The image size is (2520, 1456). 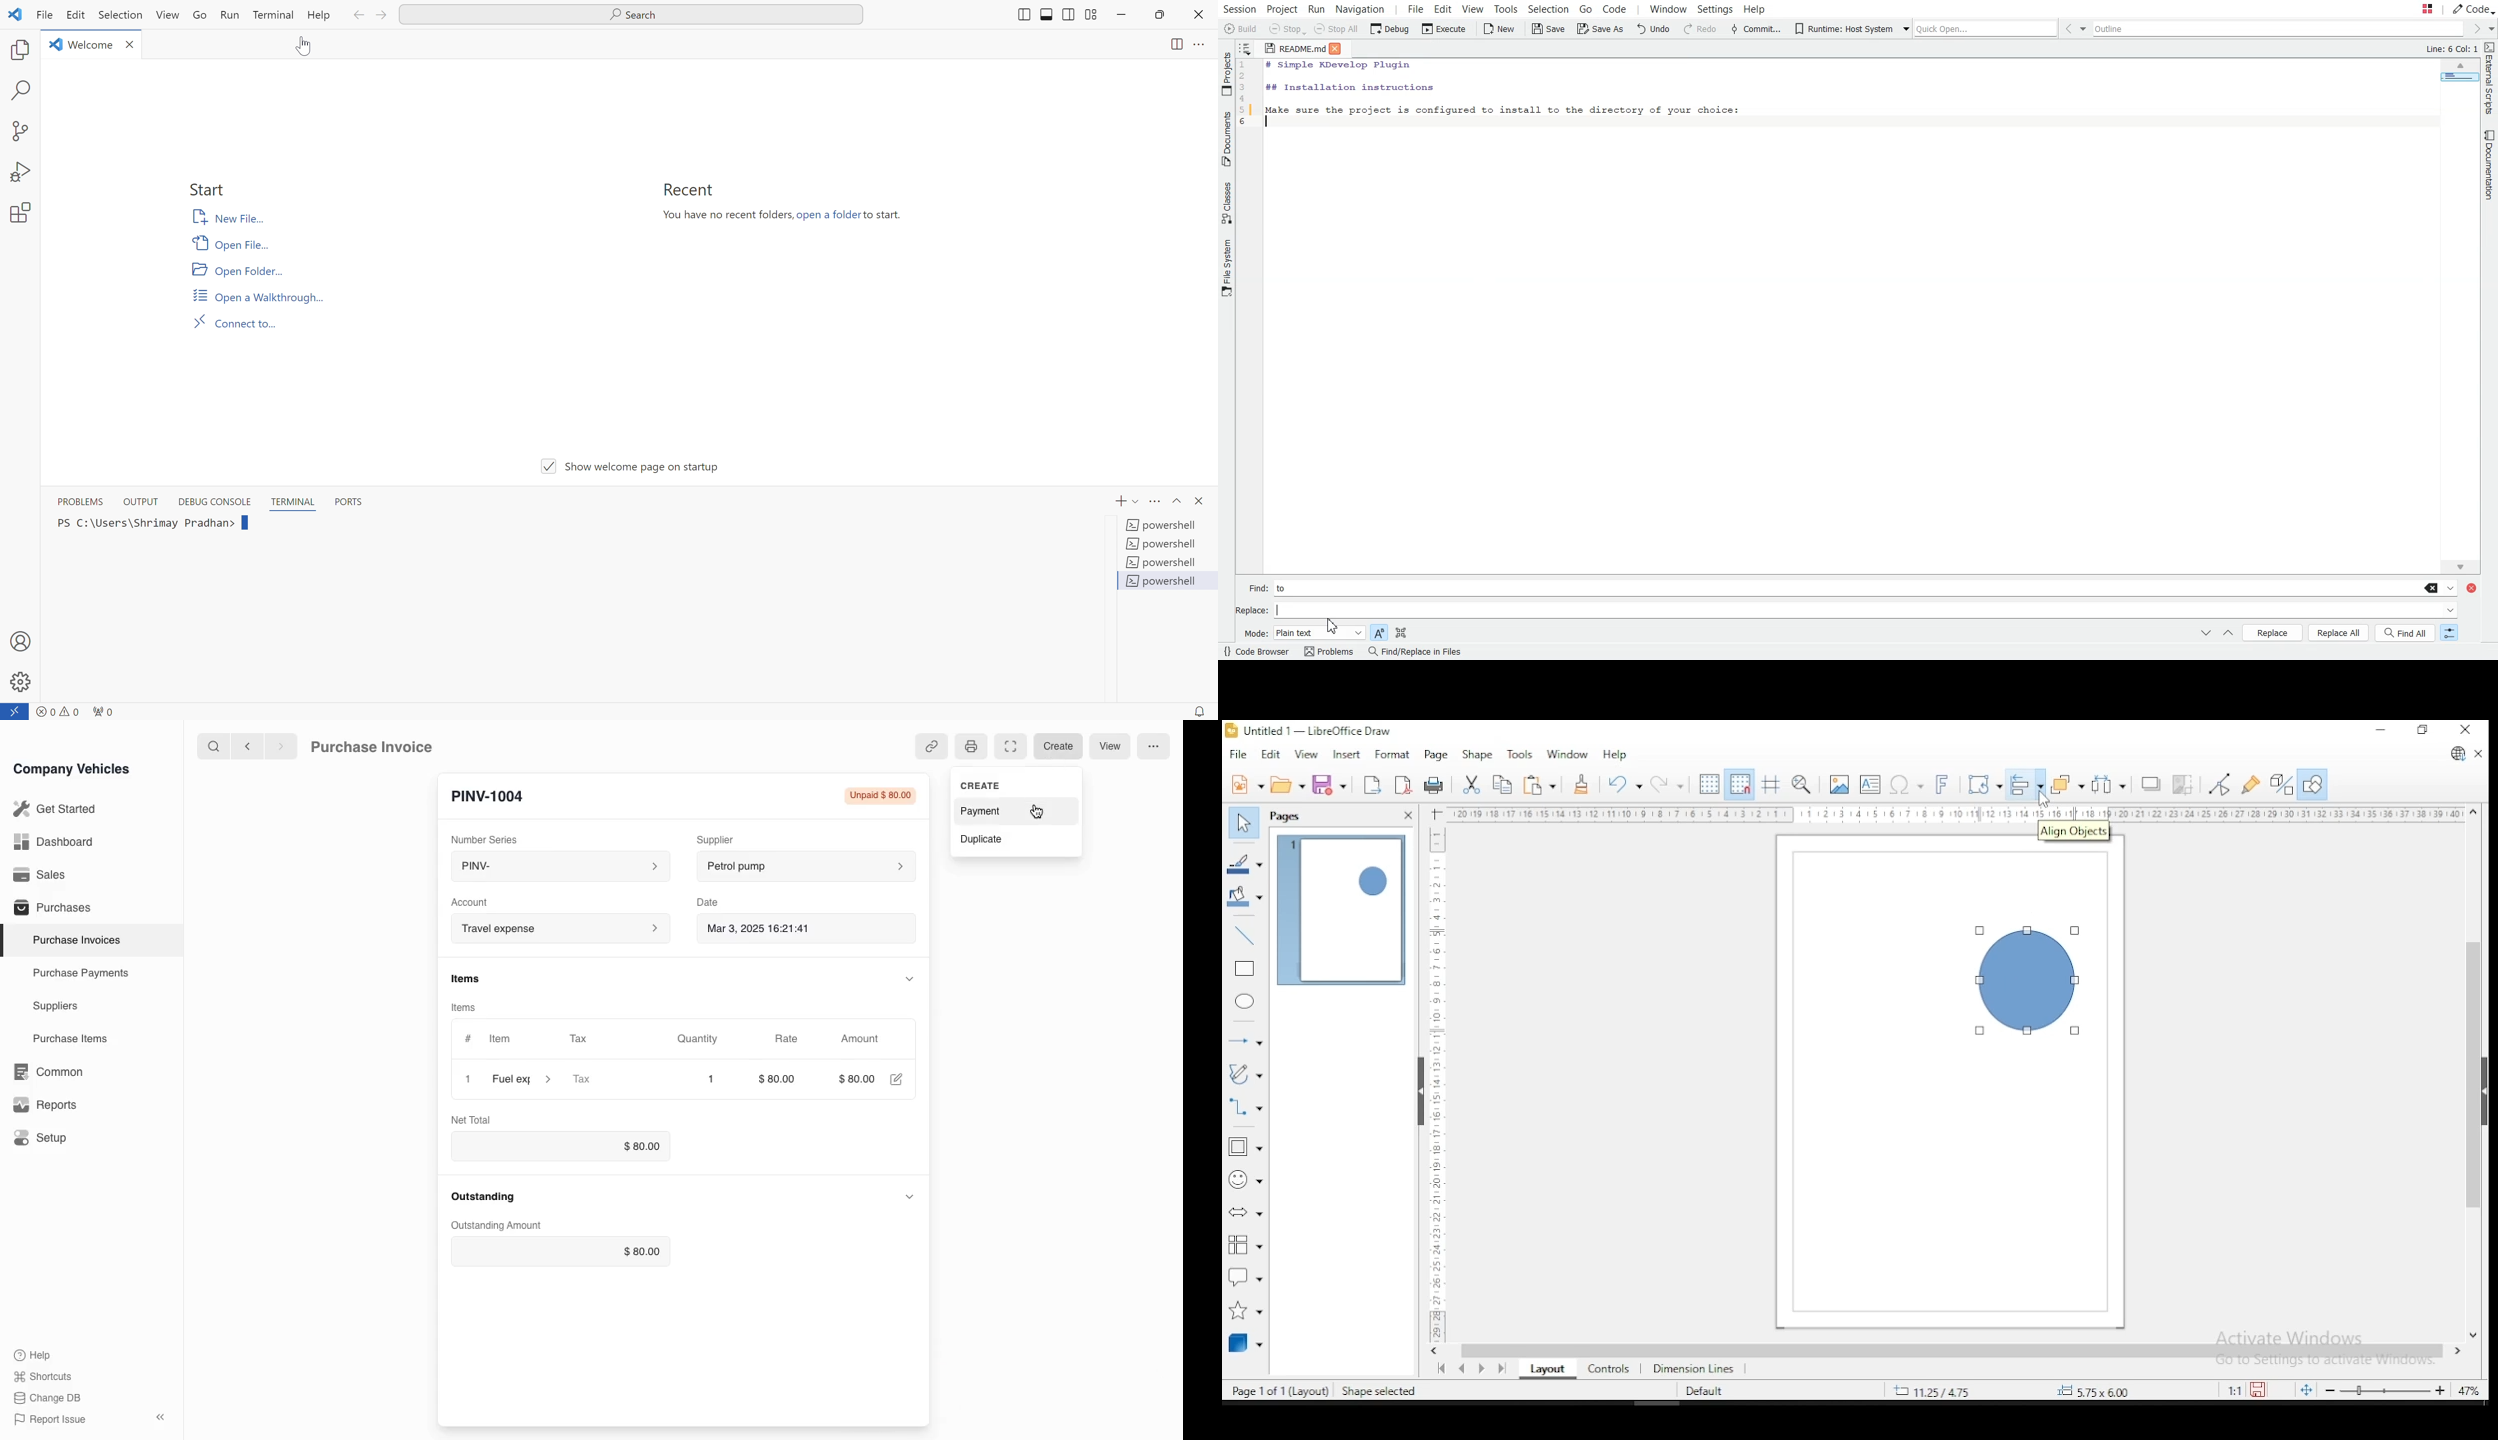 What do you see at coordinates (490, 838) in the screenshot?
I see `Number Series` at bounding box center [490, 838].